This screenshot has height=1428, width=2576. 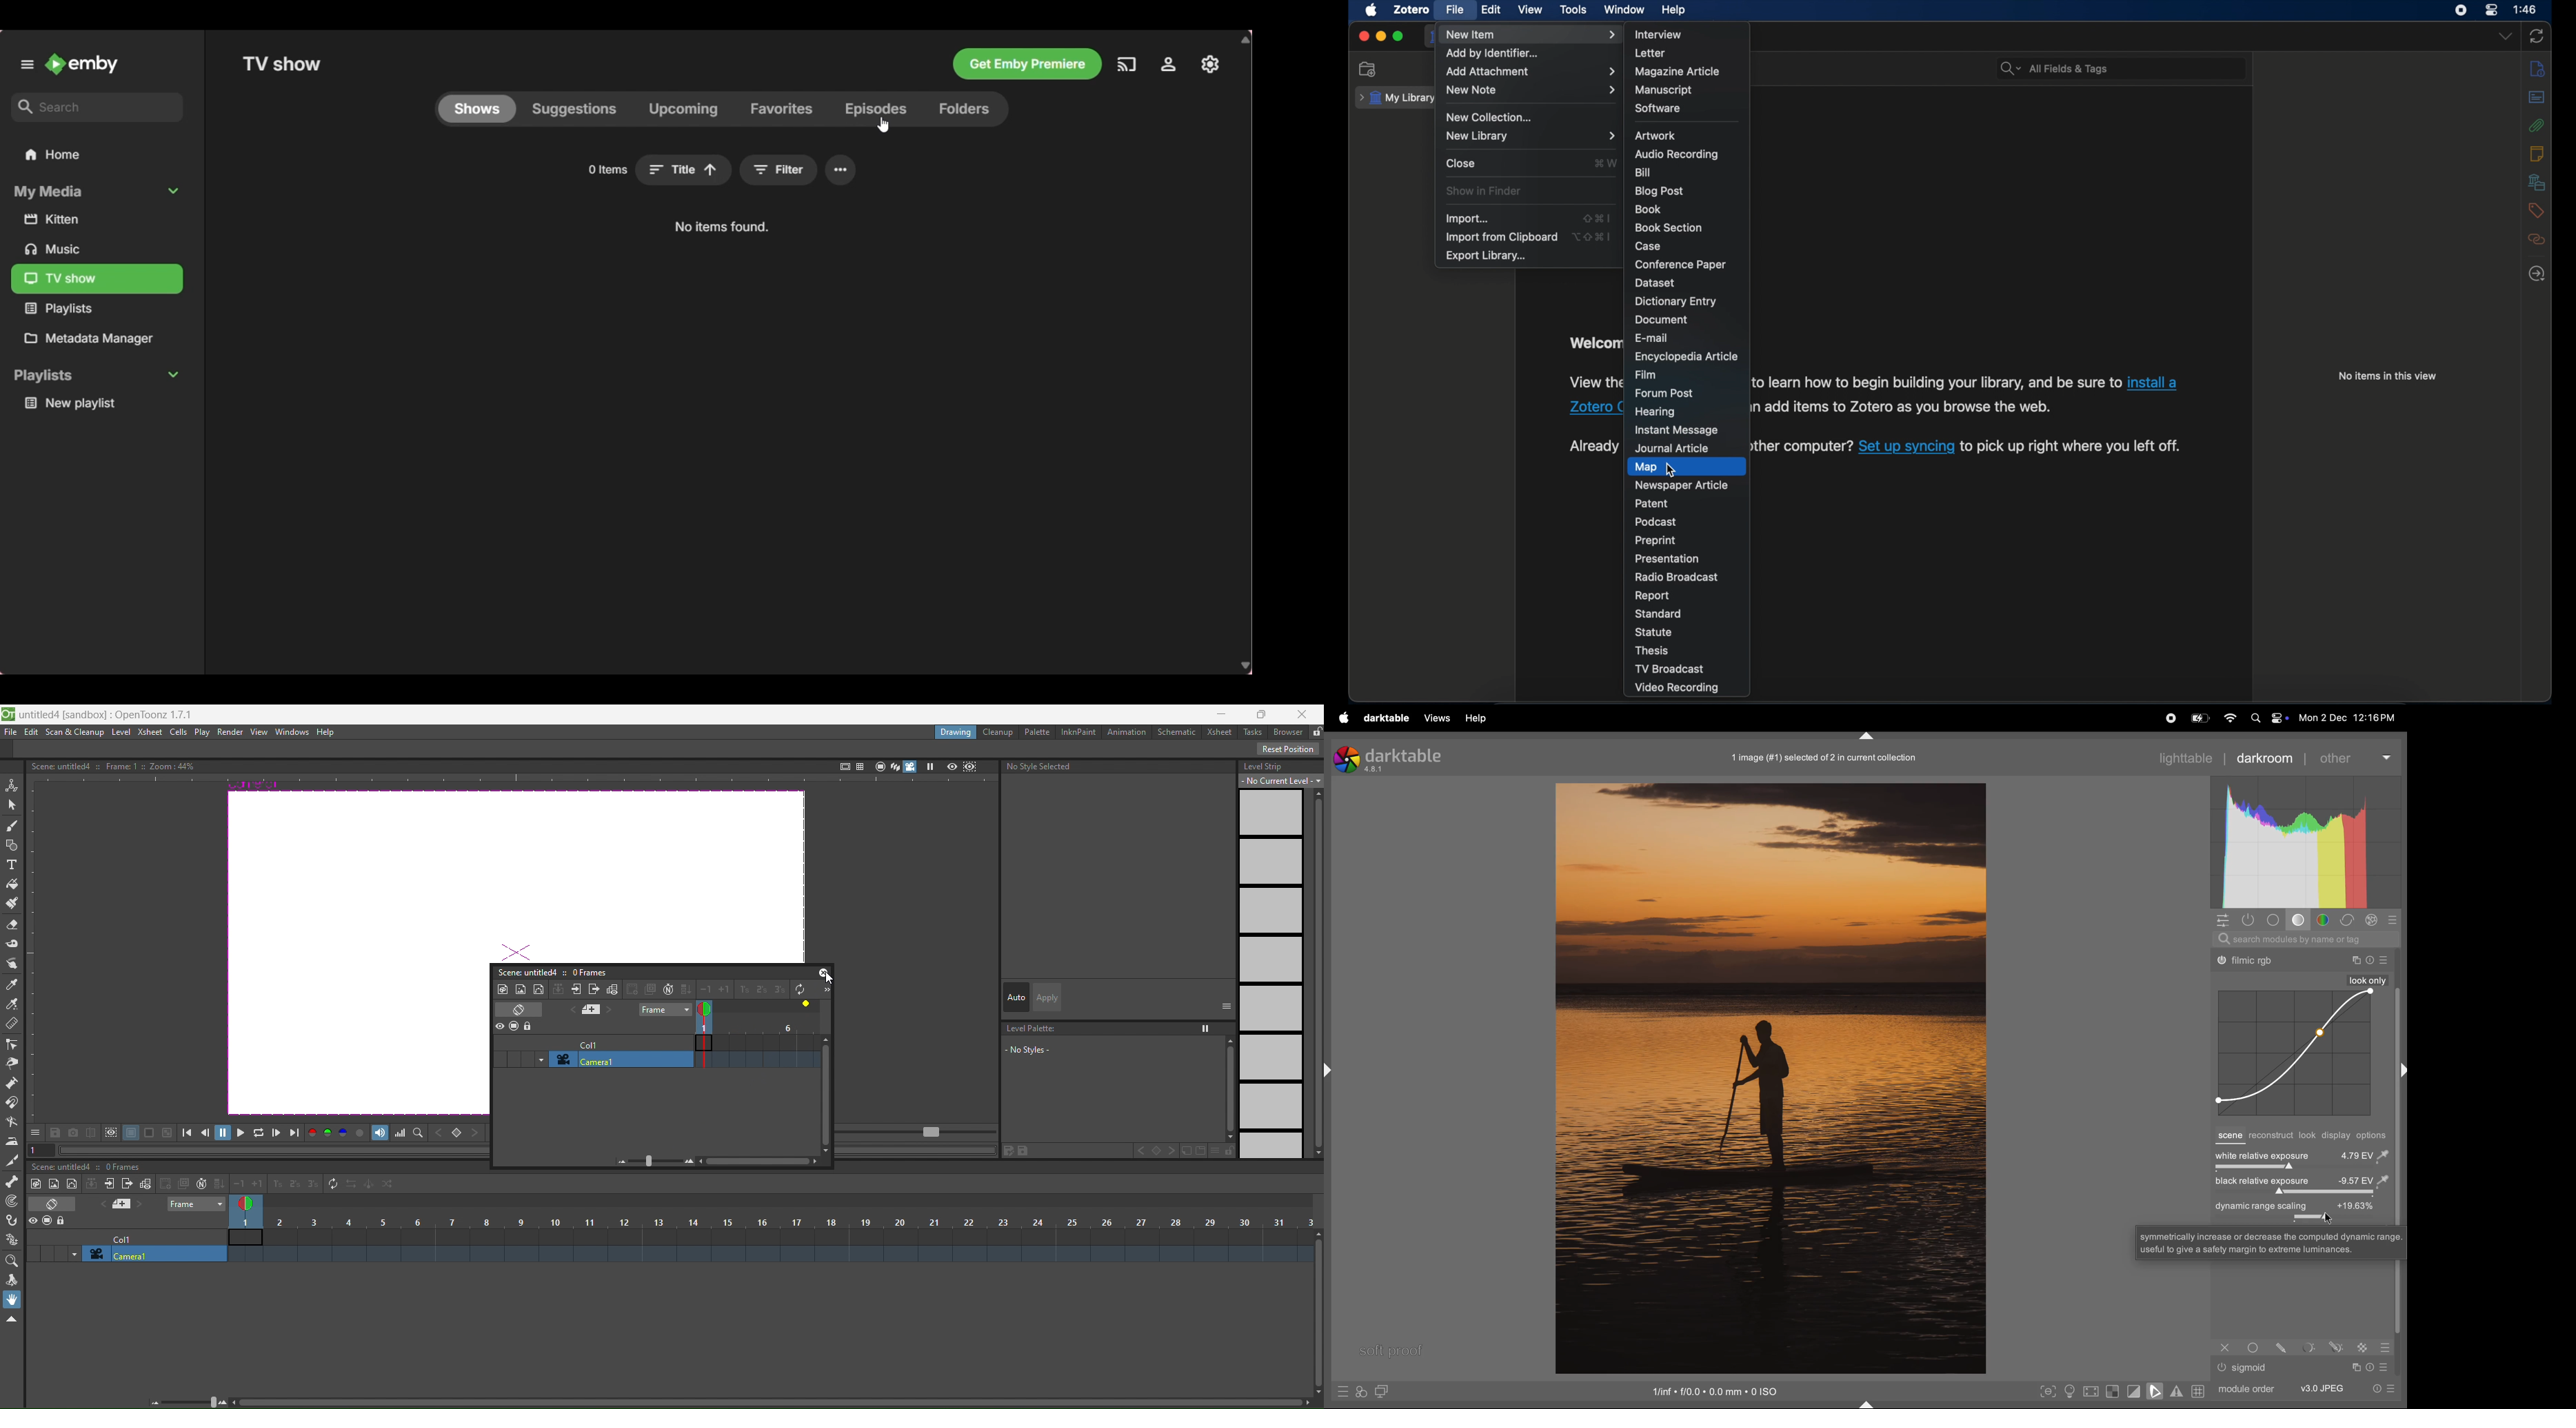 I want to click on map, so click(x=1645, y=467).